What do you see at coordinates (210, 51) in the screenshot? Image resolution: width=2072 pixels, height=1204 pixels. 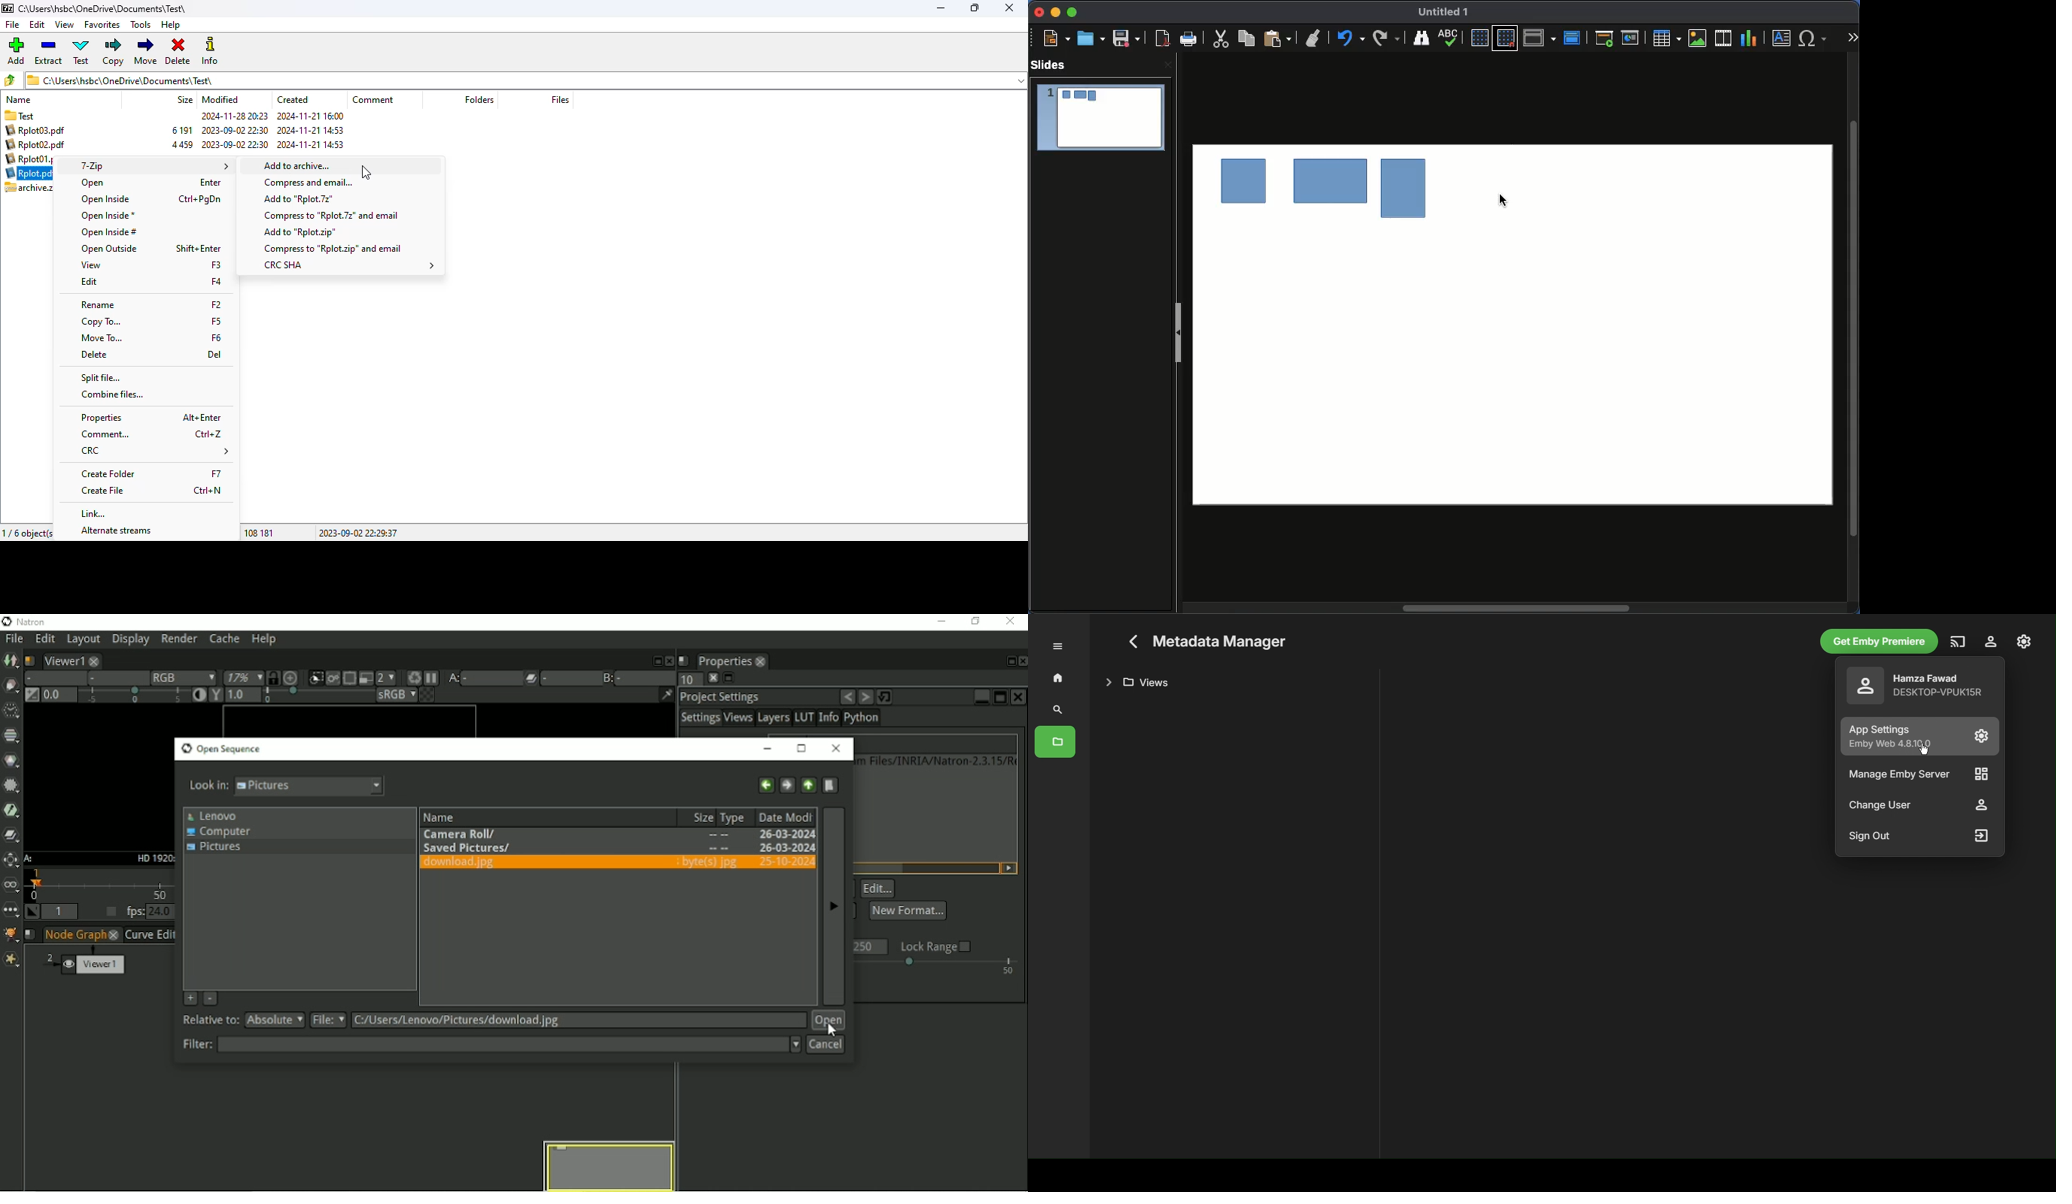 I see `info` at bounding box center [210, 51].